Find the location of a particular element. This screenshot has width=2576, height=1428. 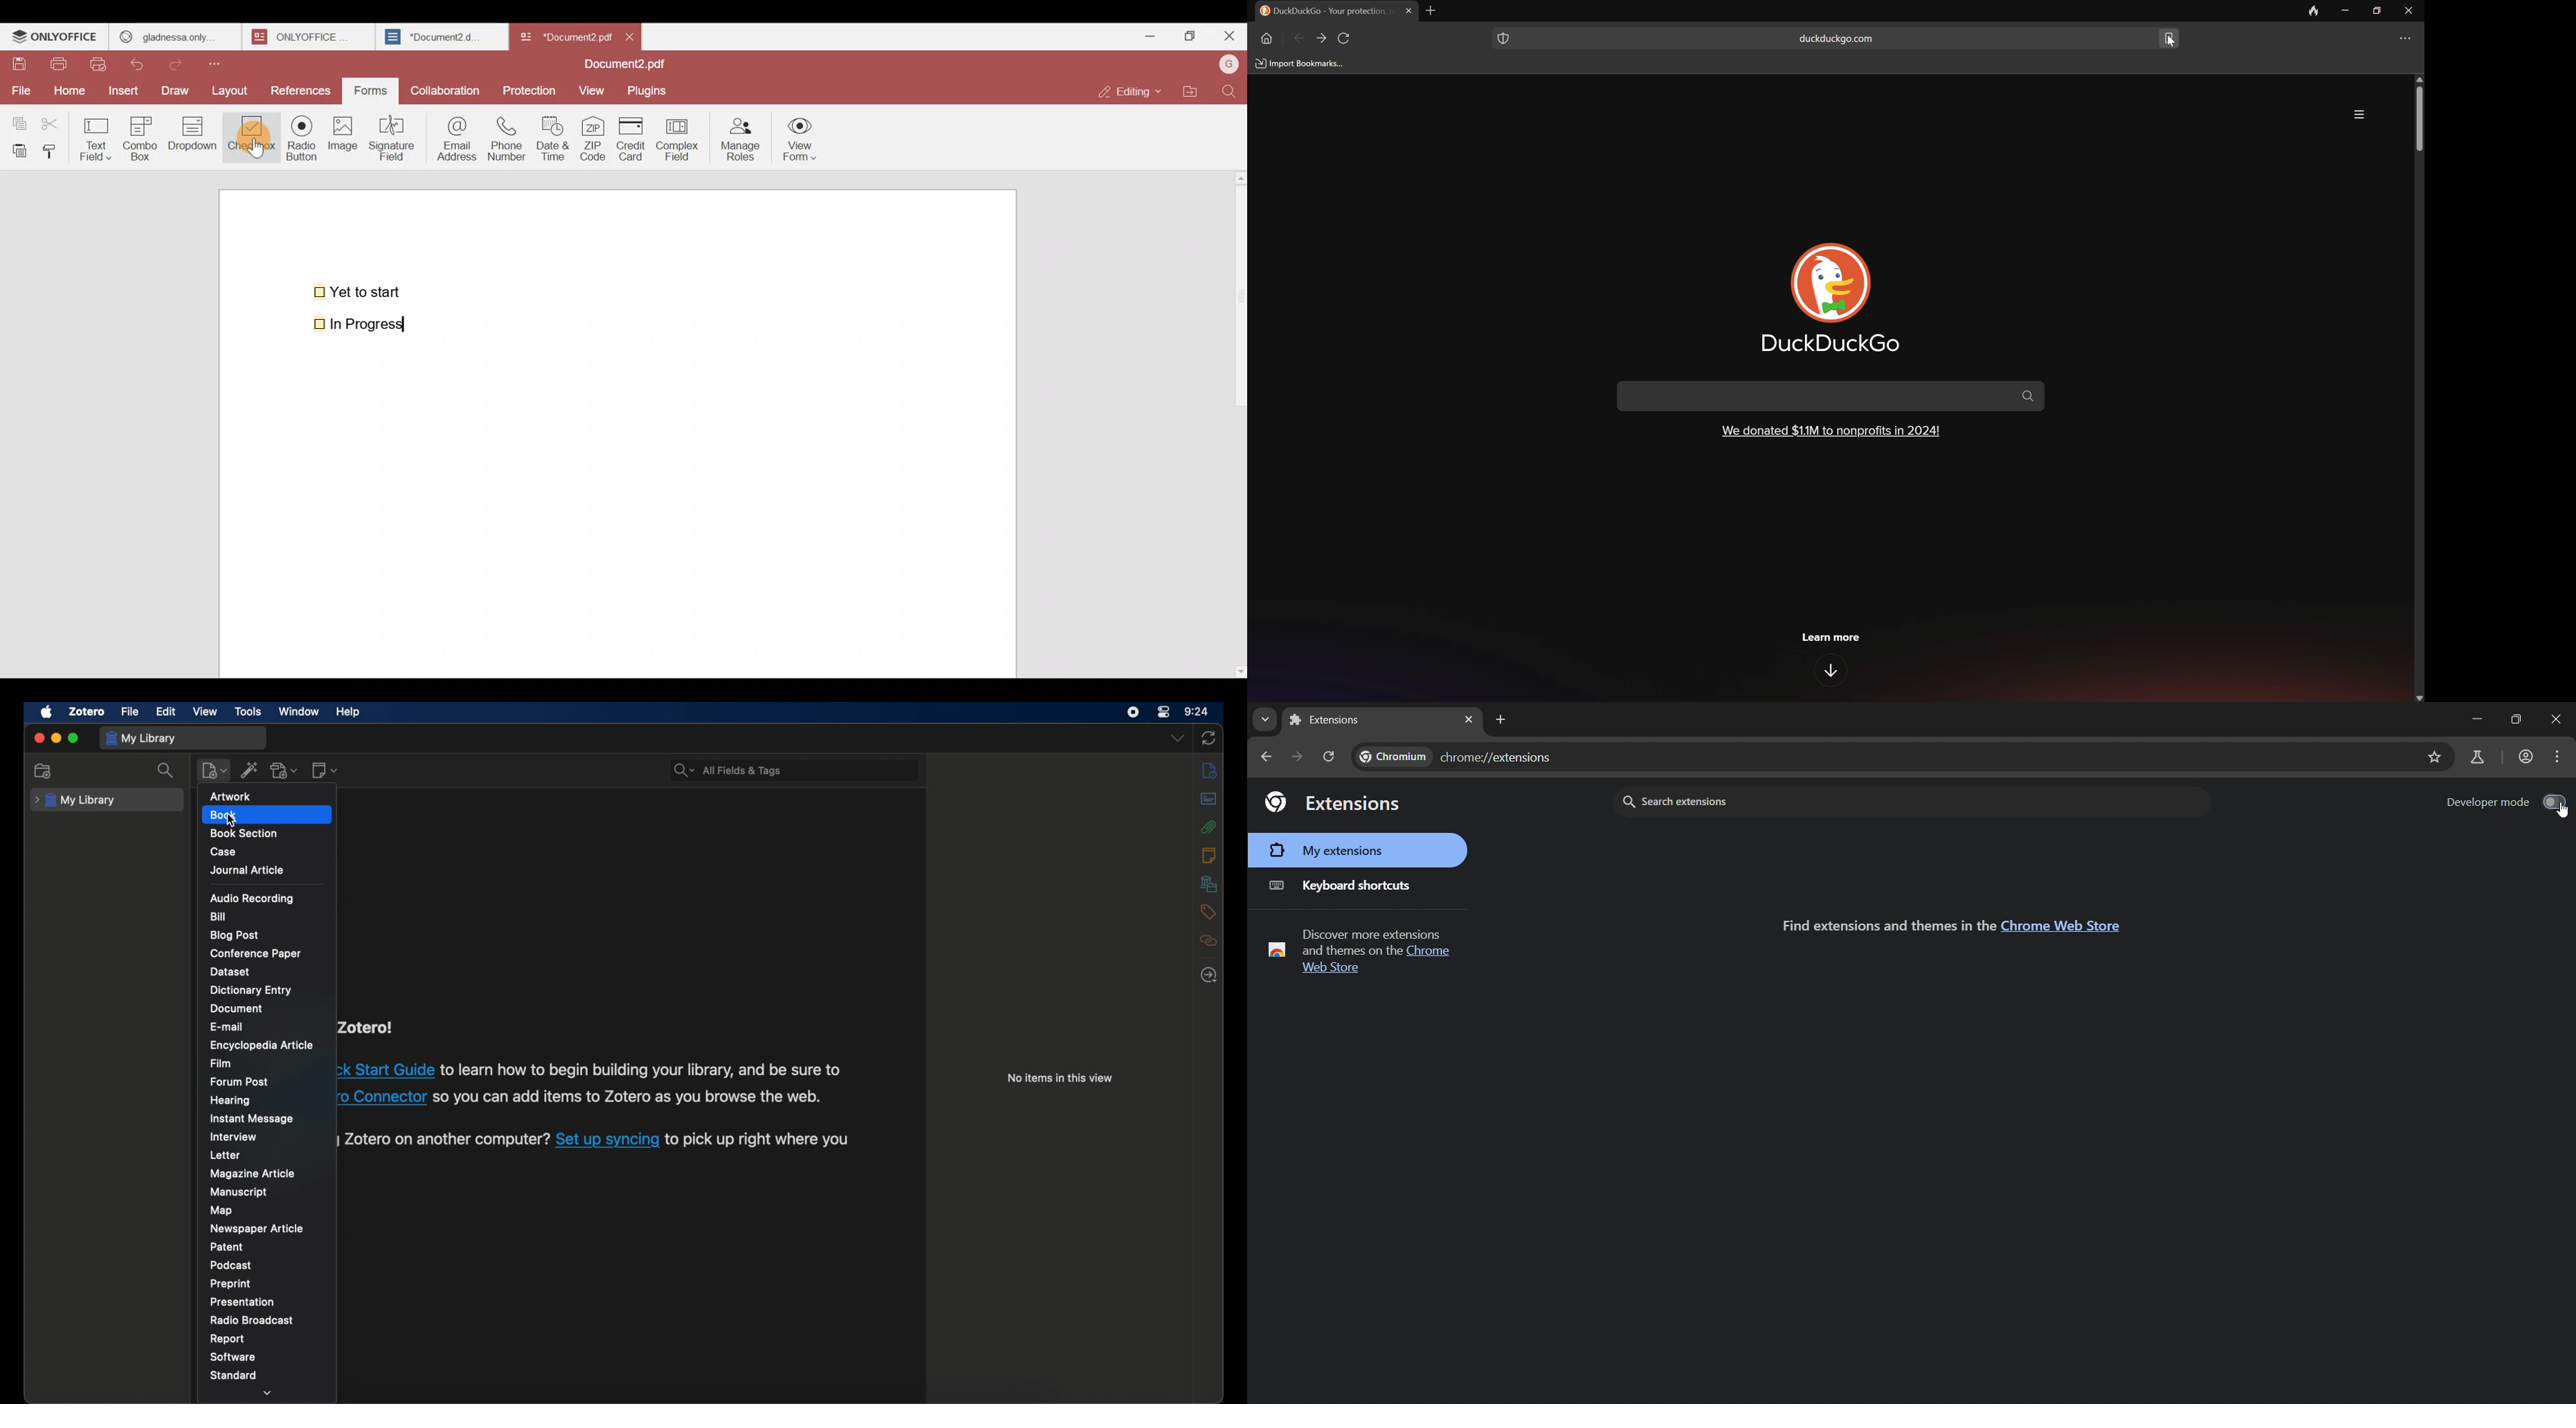

film is located at coordinates (222, 1063).